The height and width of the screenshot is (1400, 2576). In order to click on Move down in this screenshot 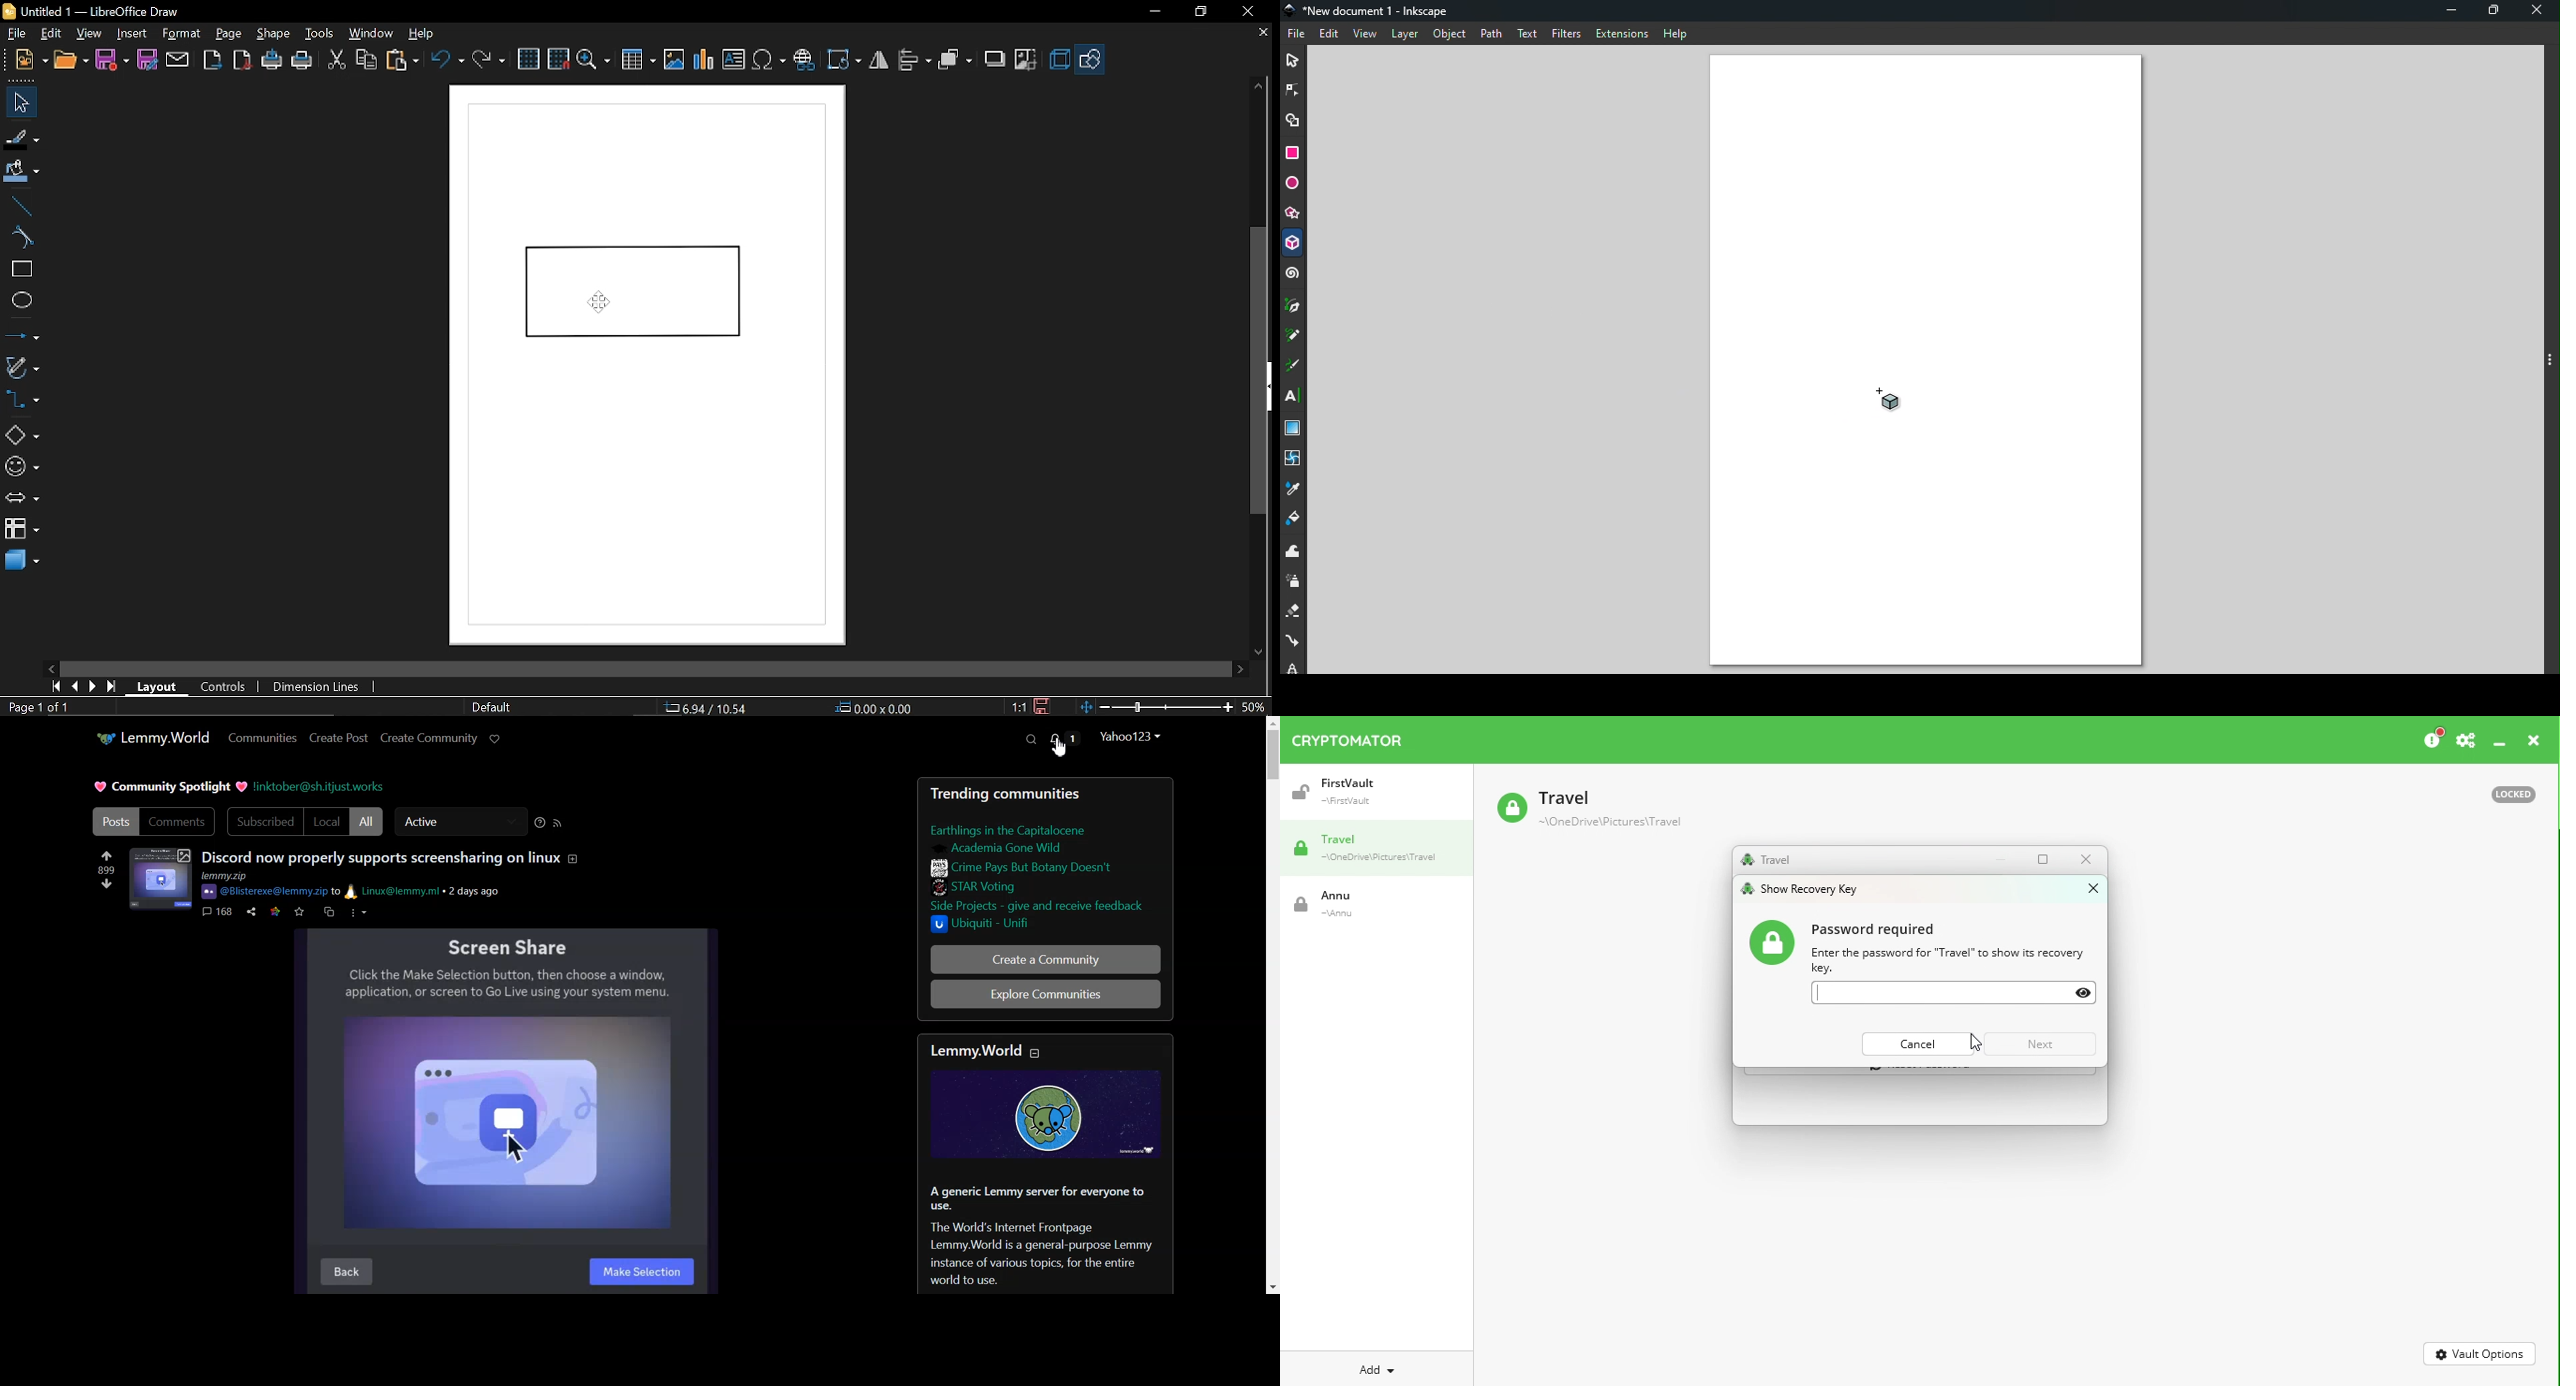, I will do `click(1260, 648)`.